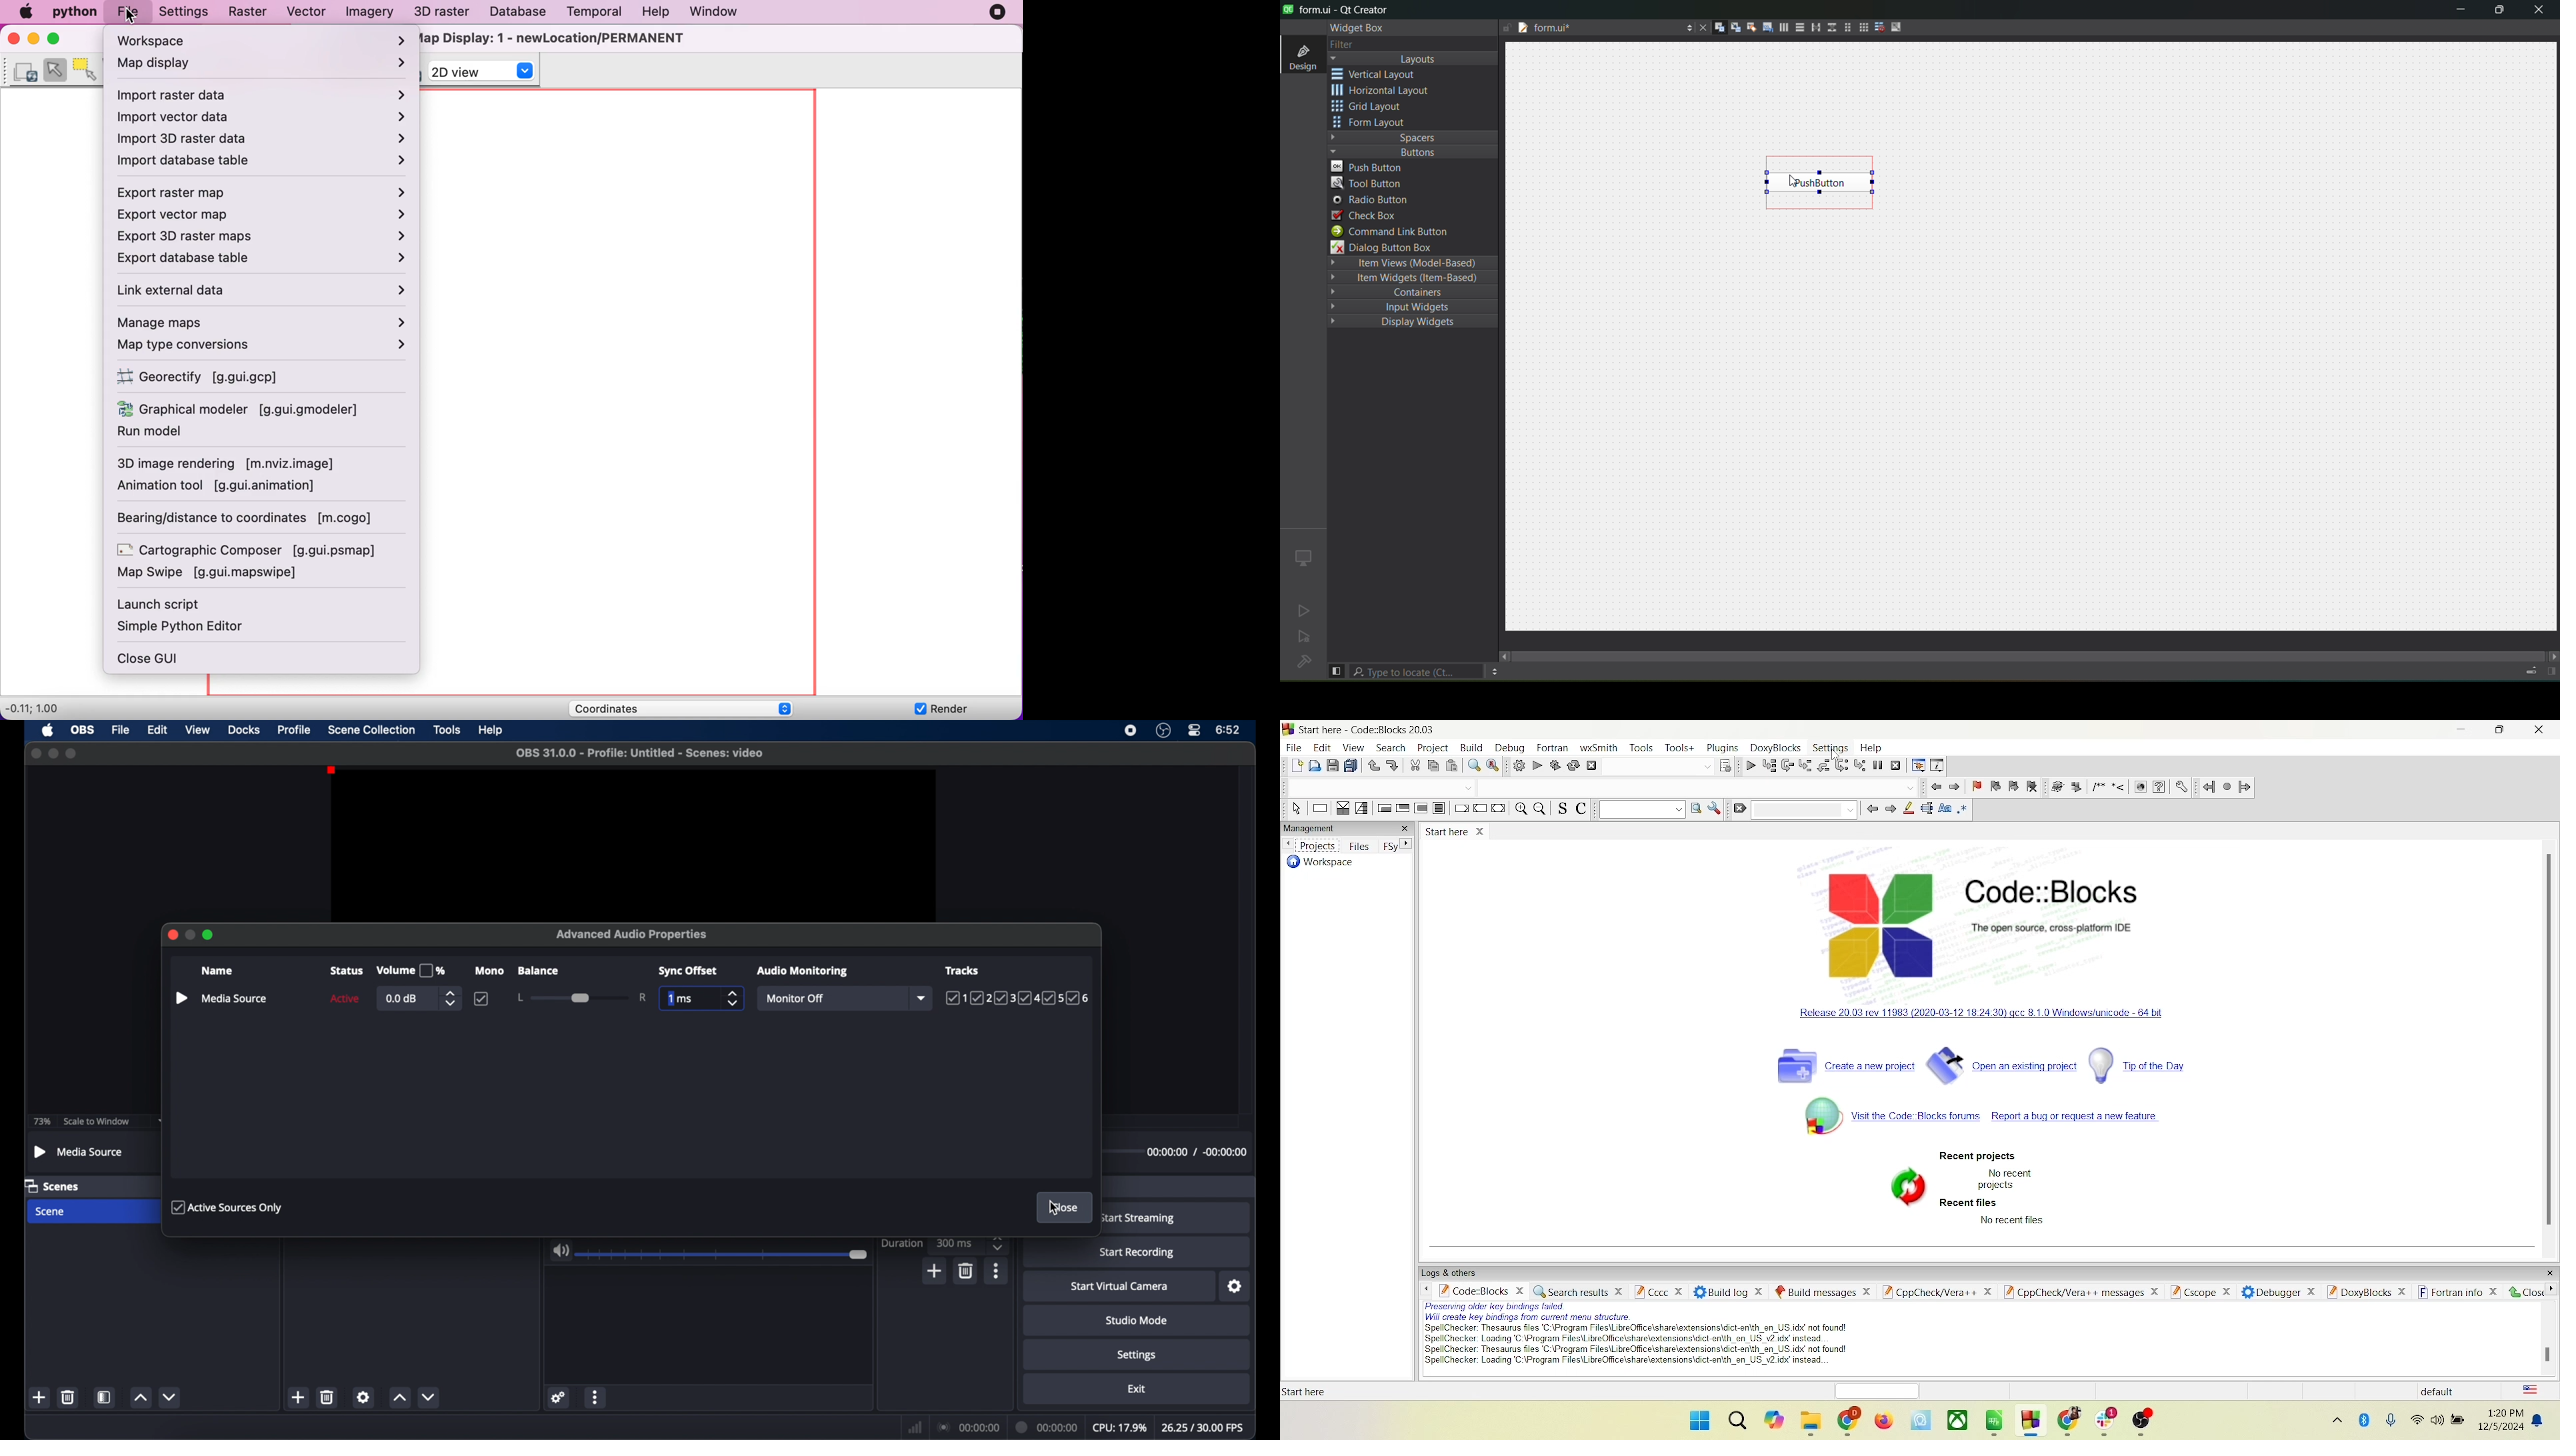  What do you see at coordinates (1356, 747) in the screenshot?
I see `view` at bounding box center [1356, 747].